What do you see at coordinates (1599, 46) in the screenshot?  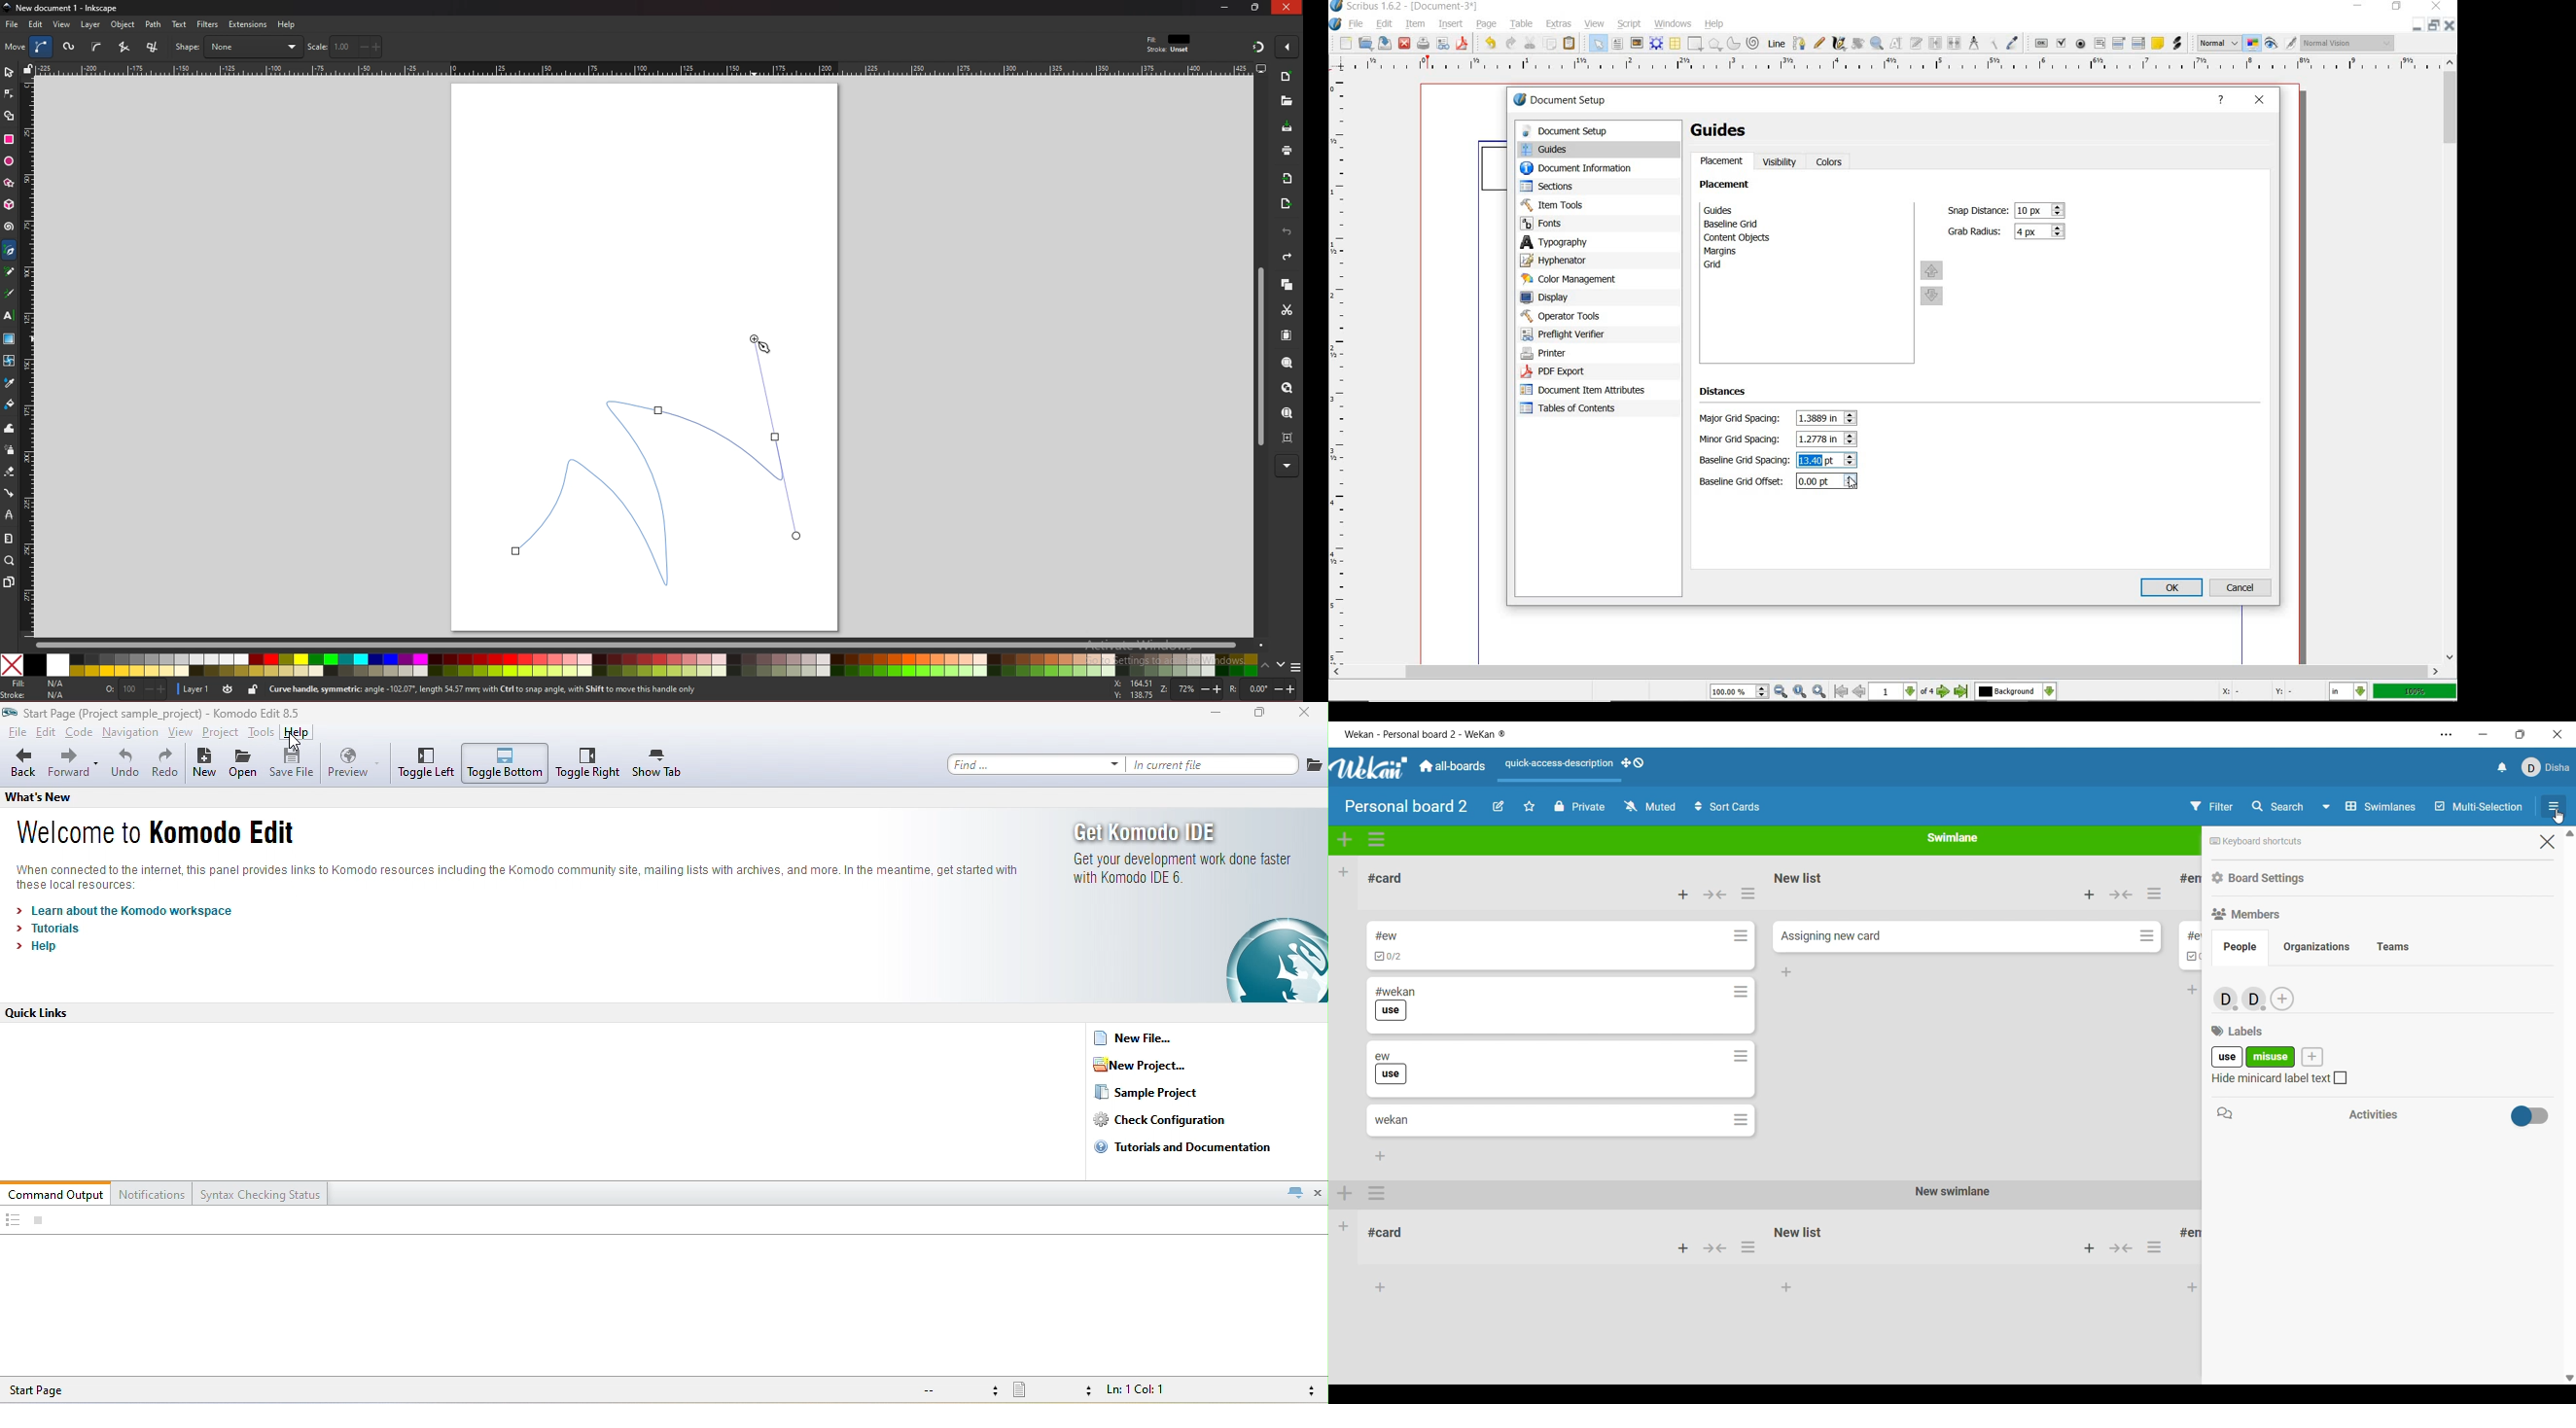 I see `select` at bounding box center [1599, 46].